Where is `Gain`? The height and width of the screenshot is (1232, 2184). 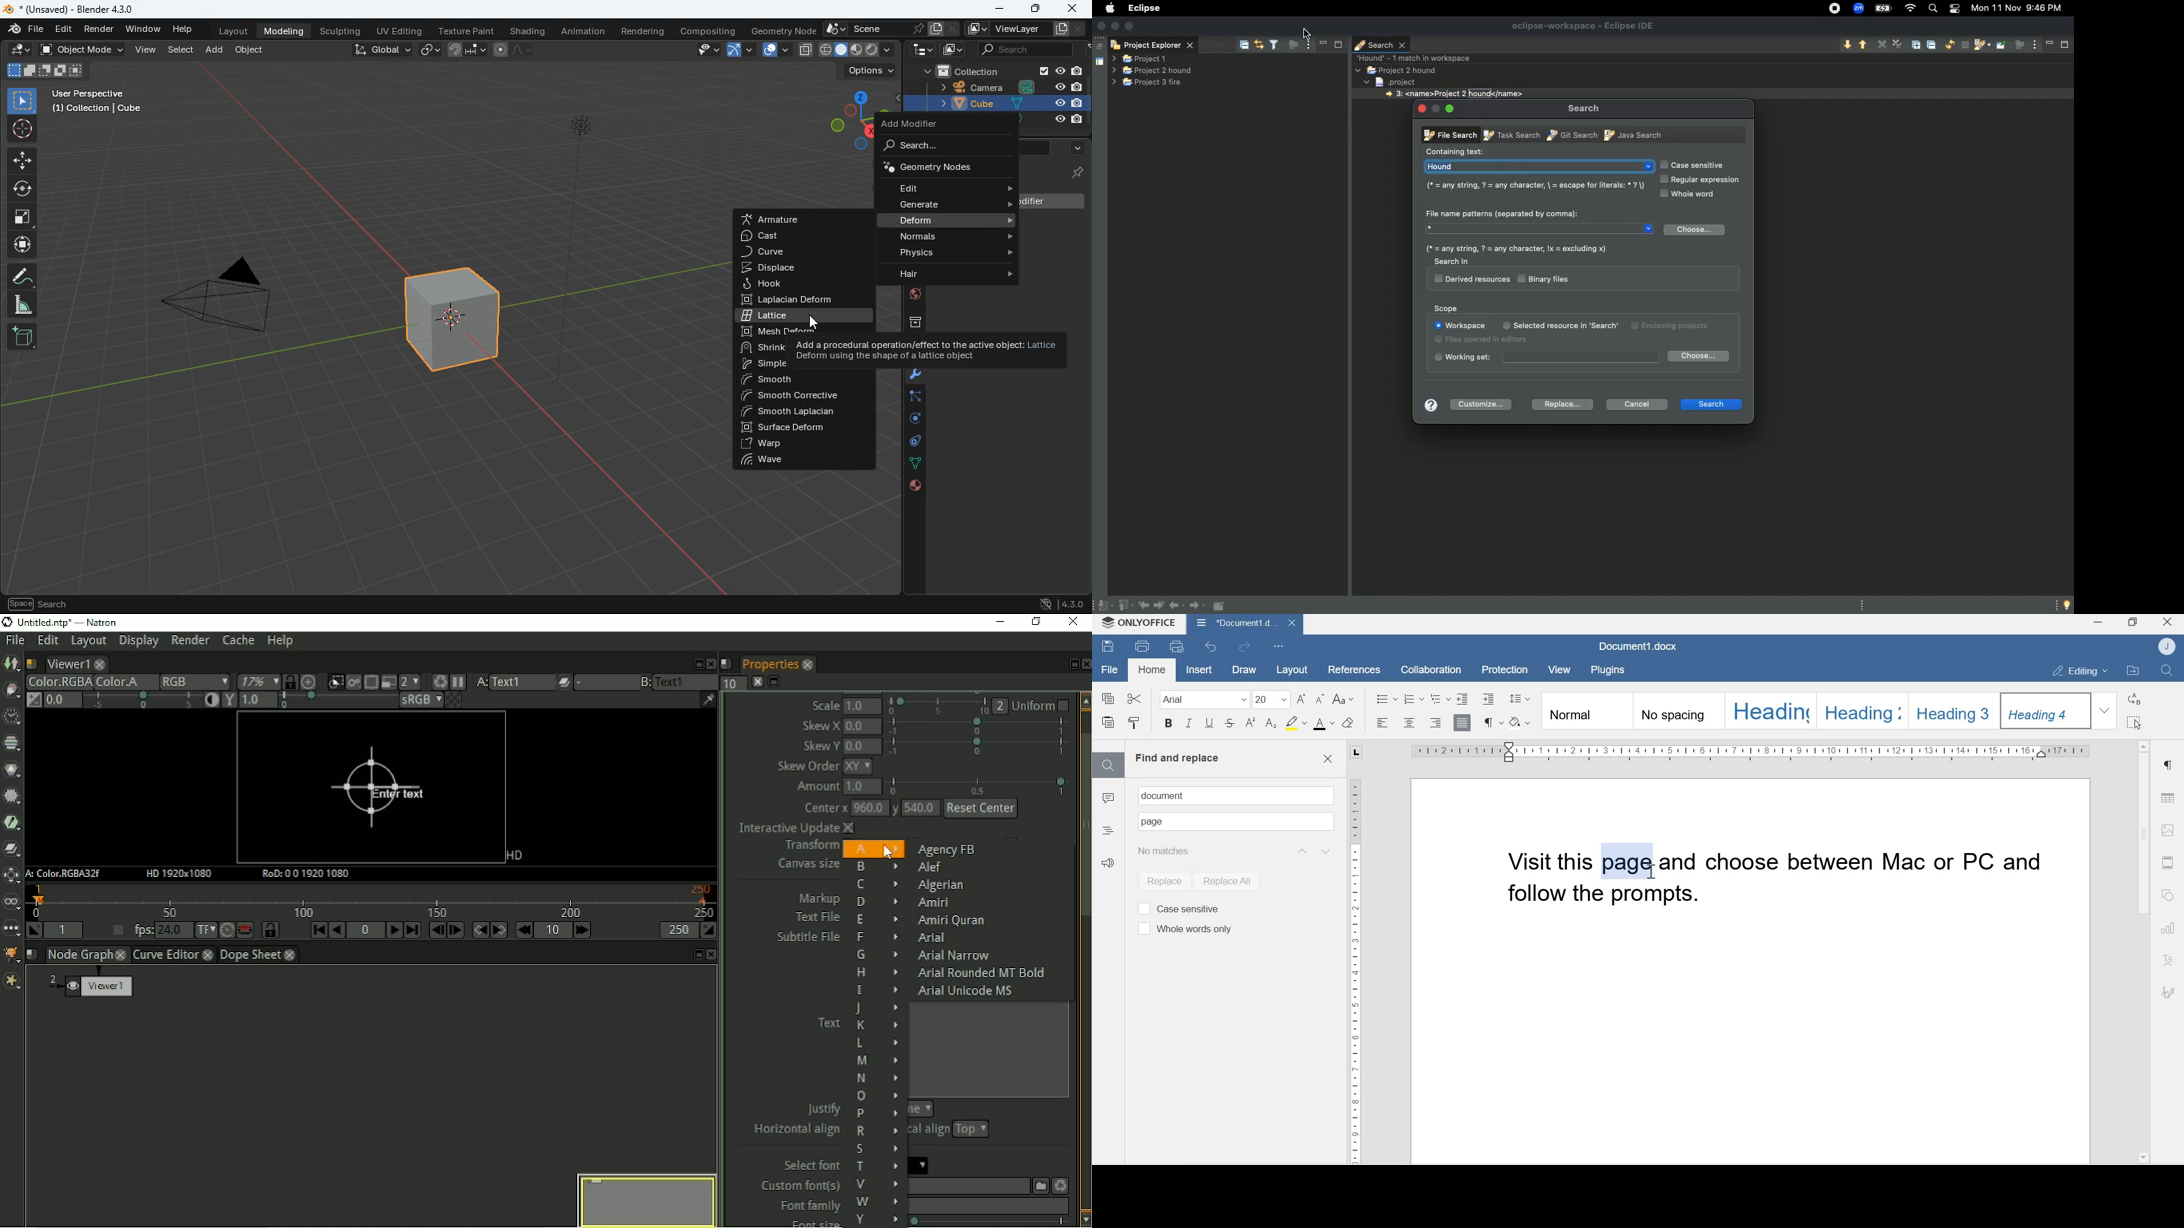 Gain is located at coordinates (61, 699).